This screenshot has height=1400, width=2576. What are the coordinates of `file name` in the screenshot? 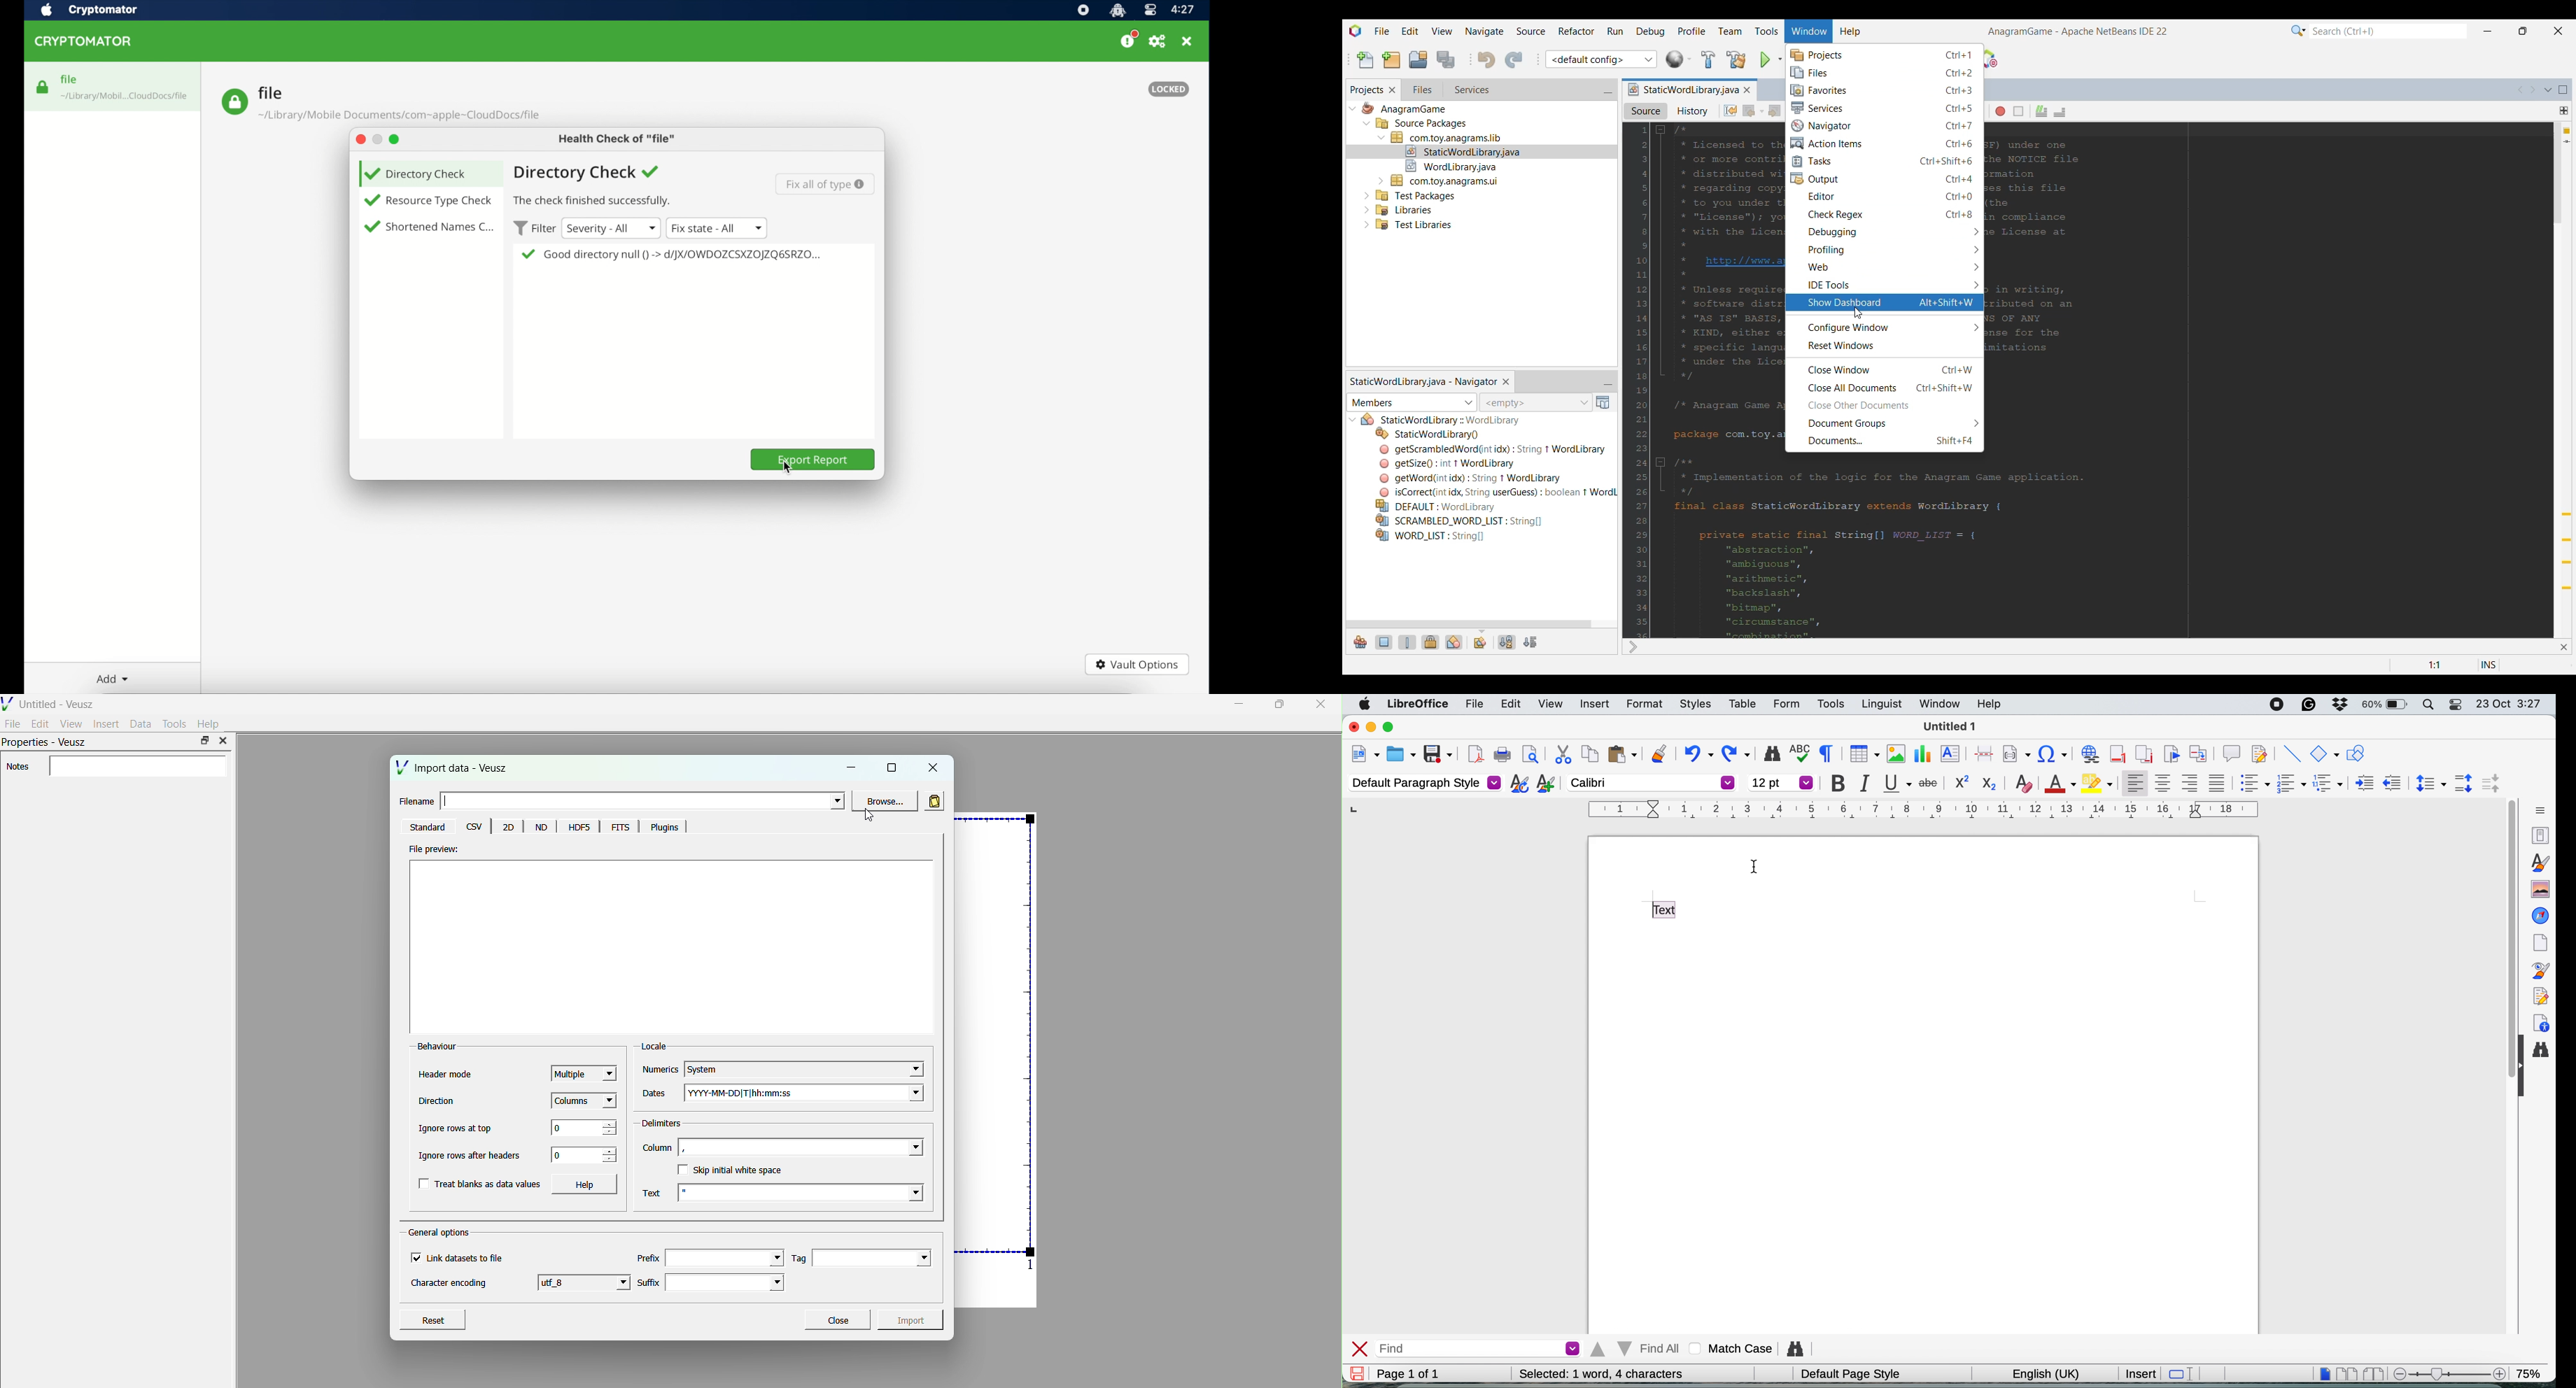 It's located at (1951, 726).